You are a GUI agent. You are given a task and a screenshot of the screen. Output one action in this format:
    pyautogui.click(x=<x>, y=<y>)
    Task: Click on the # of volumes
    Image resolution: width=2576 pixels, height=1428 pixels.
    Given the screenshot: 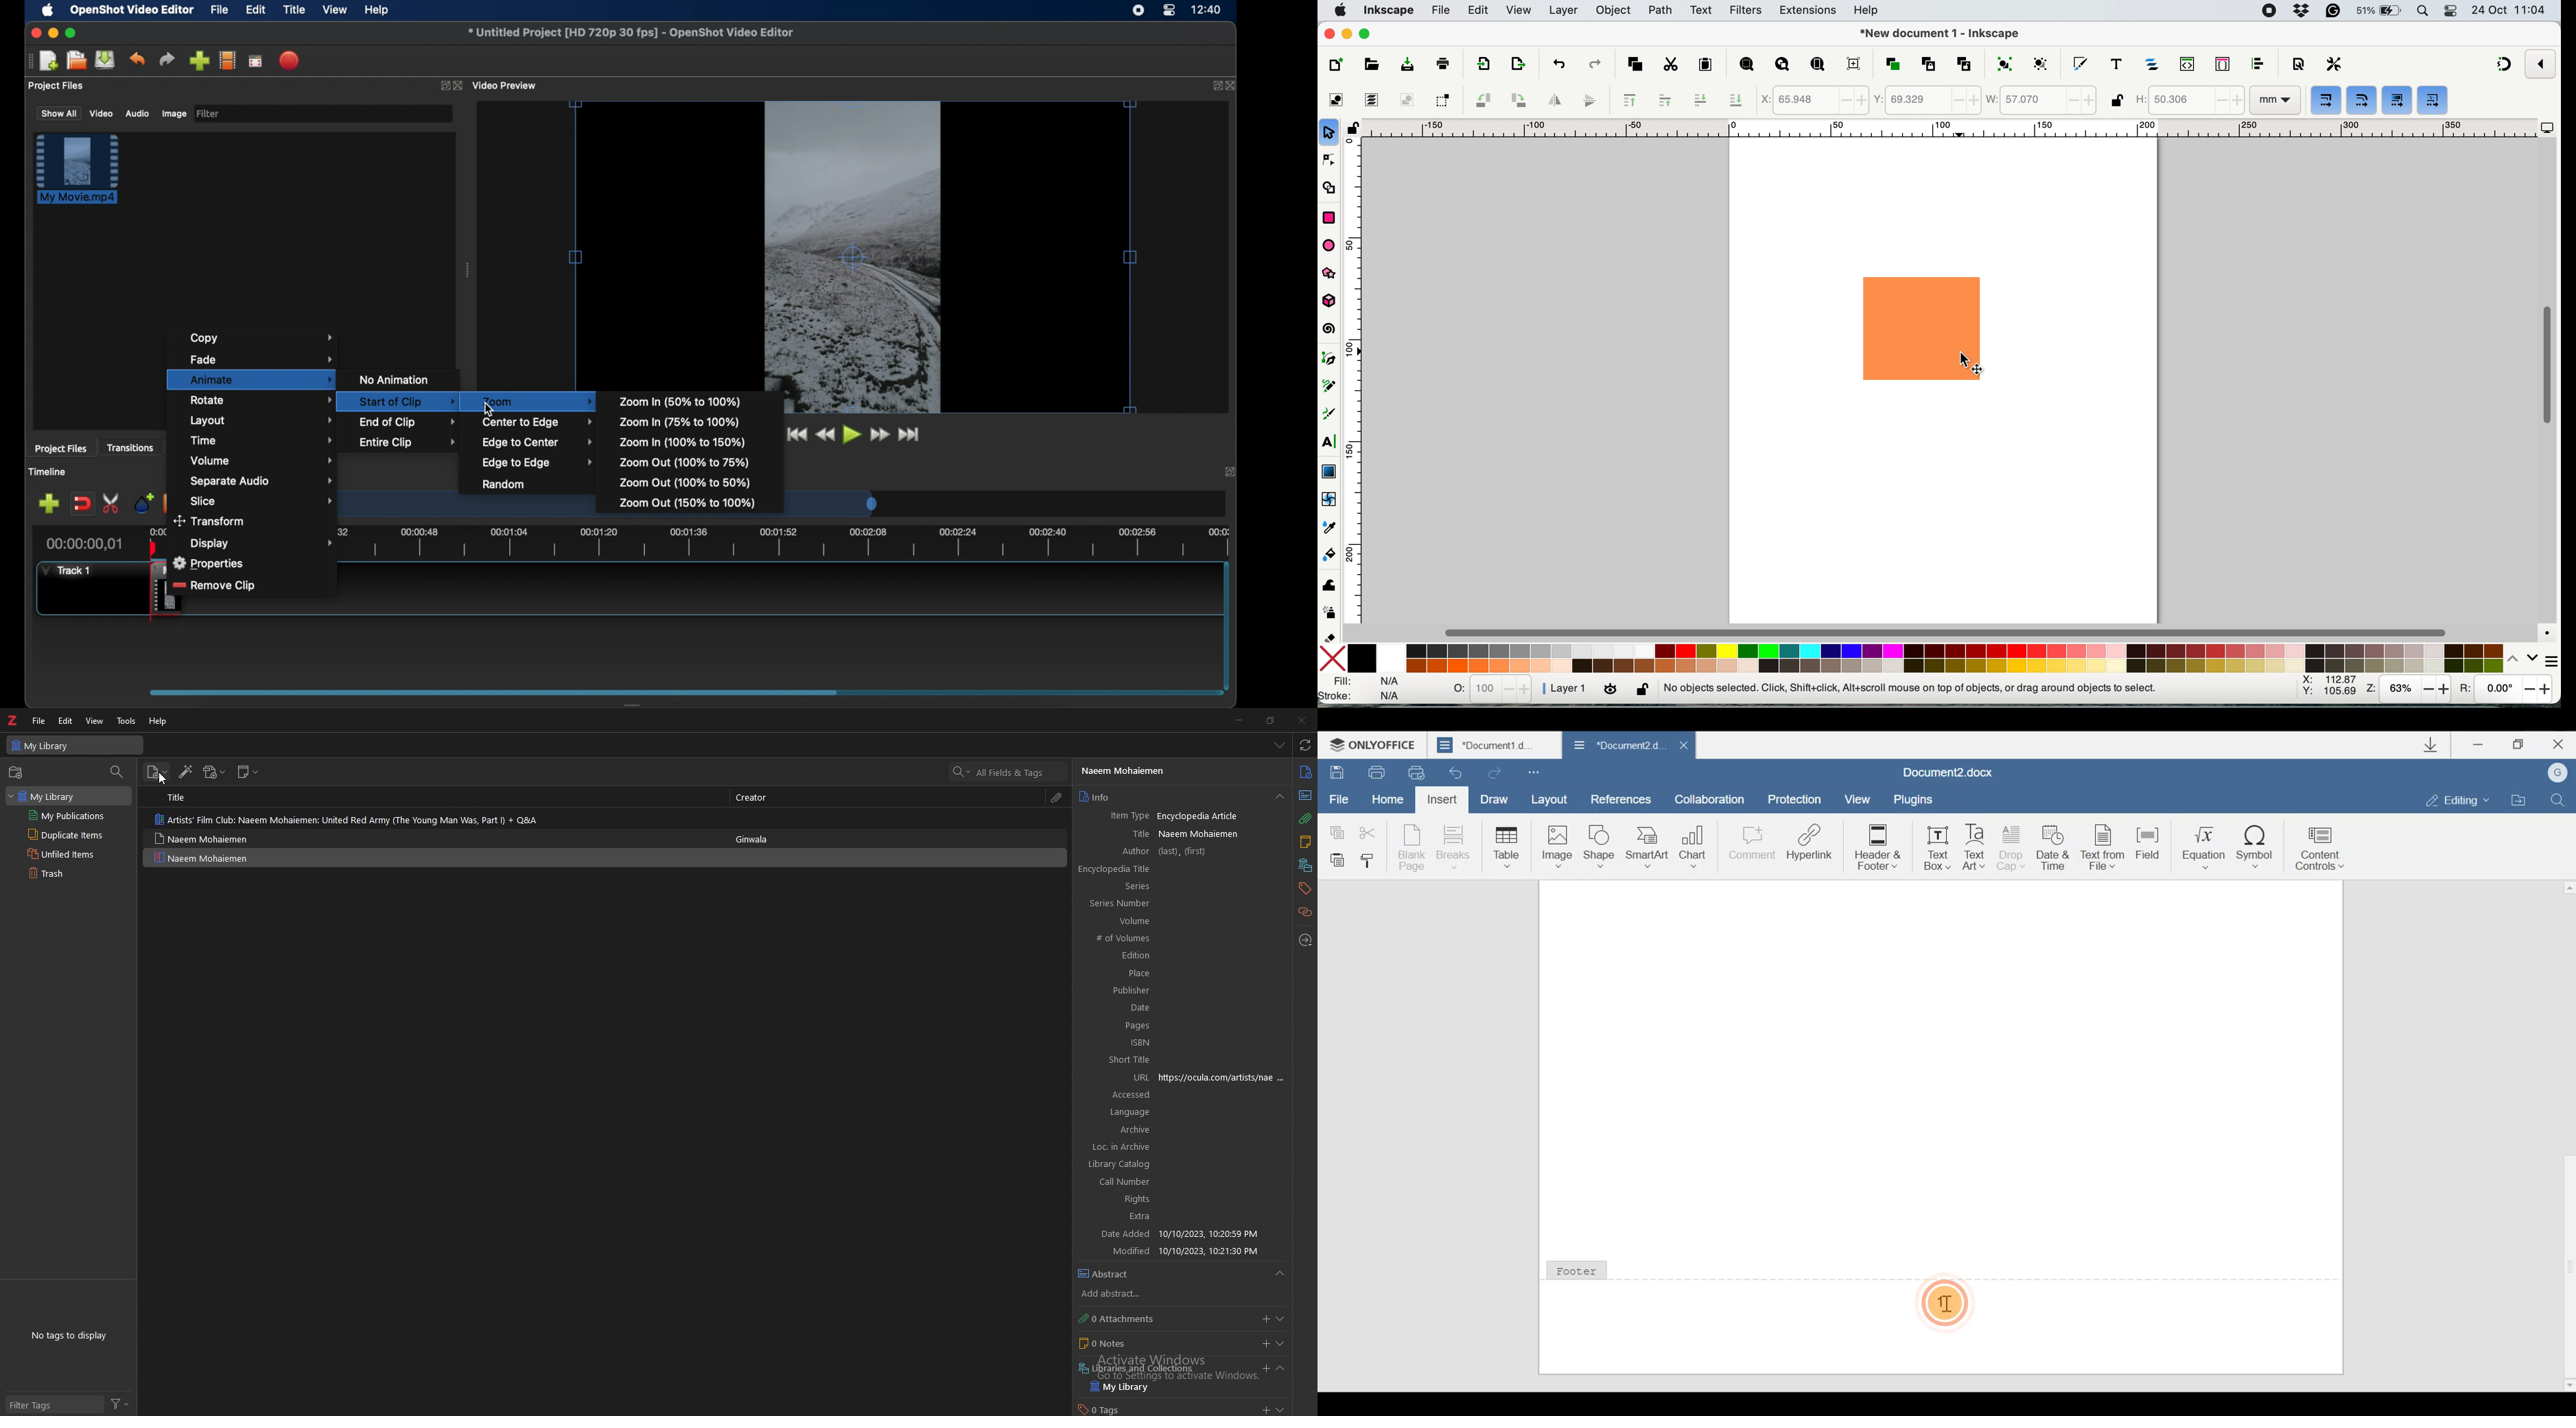 What is the action you would take?
    pyautogui.click(x=1114, y=939)
    